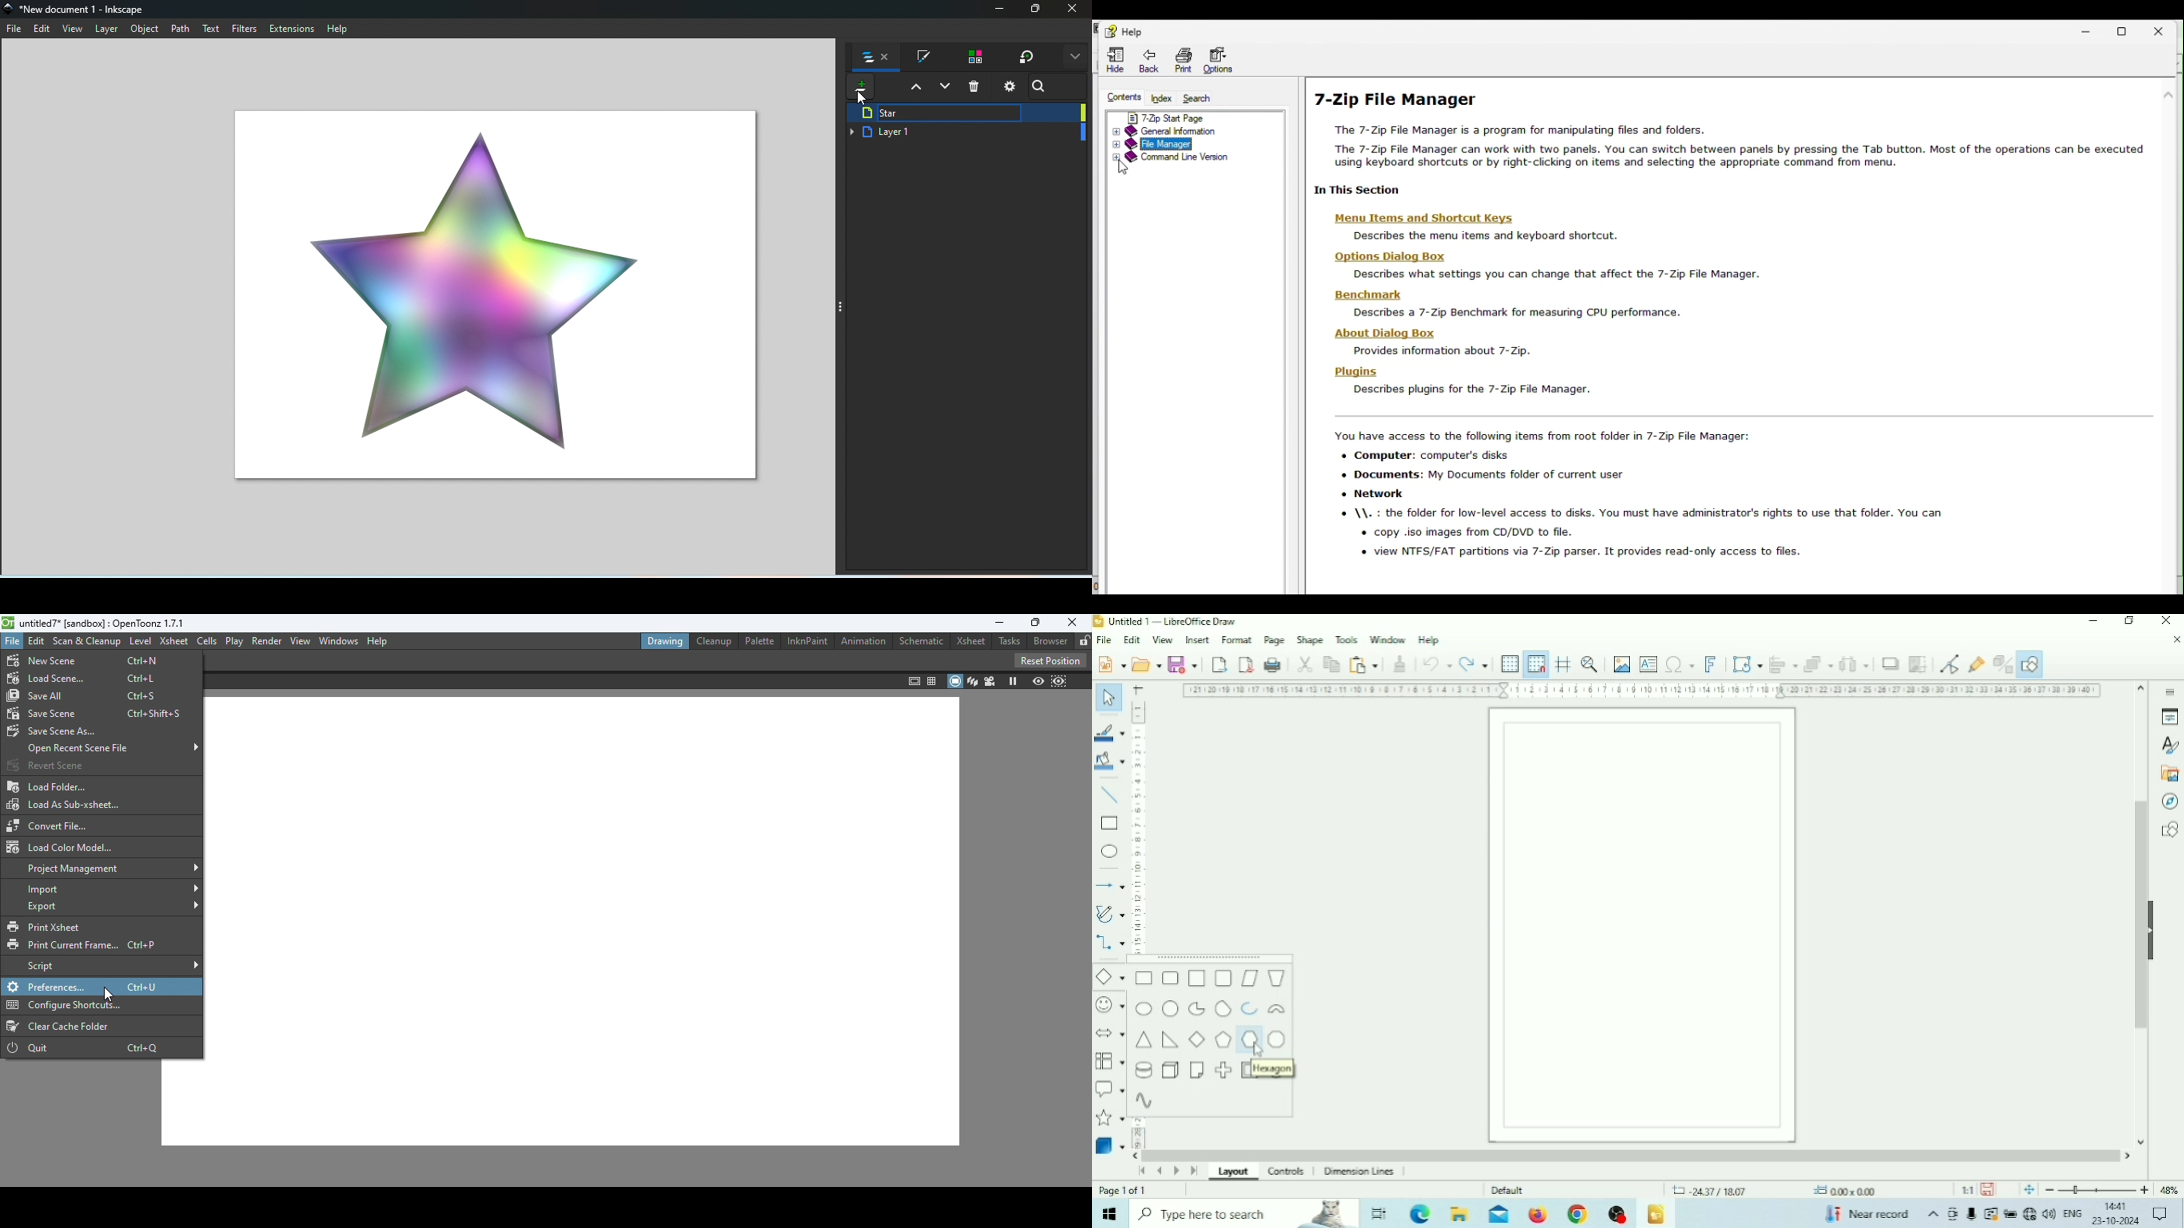  I want to click on File Explorer, so click(1461, 1213).